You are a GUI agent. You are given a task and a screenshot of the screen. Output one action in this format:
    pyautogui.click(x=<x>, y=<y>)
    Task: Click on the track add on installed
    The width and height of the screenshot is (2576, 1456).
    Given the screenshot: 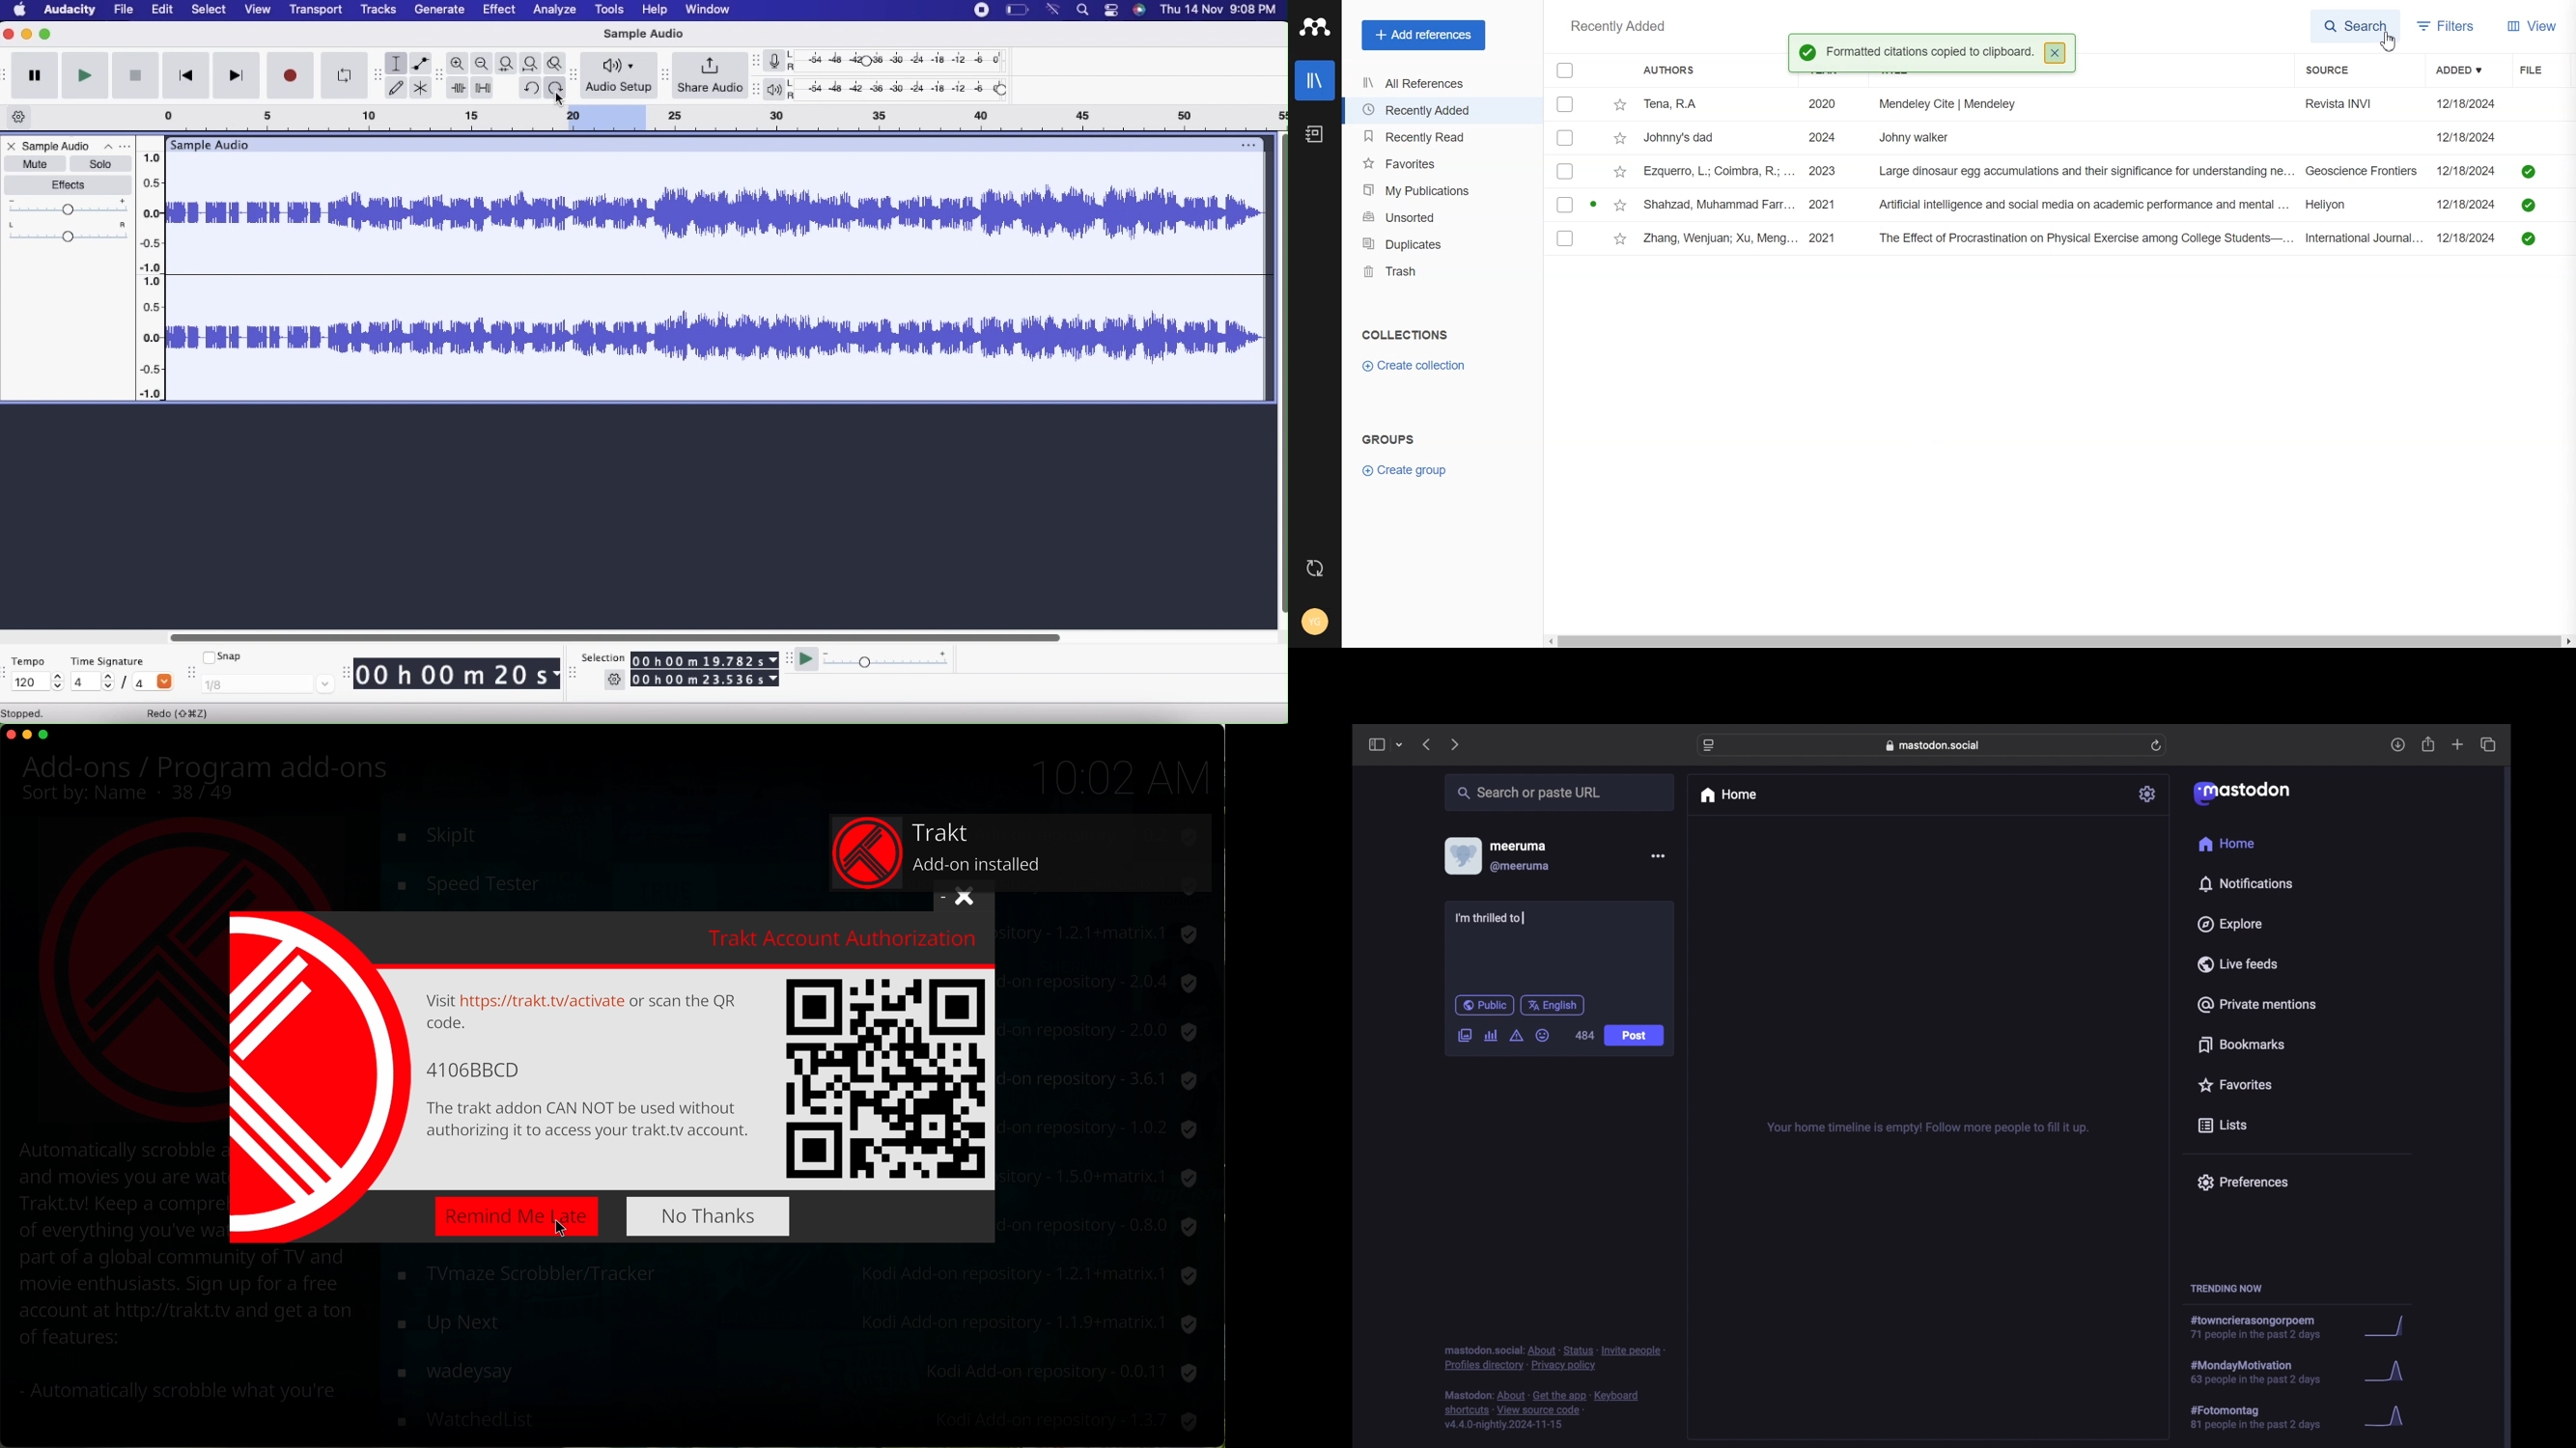 What is the action you would take?
    pyautogui.click(x=1024, y=848)
    